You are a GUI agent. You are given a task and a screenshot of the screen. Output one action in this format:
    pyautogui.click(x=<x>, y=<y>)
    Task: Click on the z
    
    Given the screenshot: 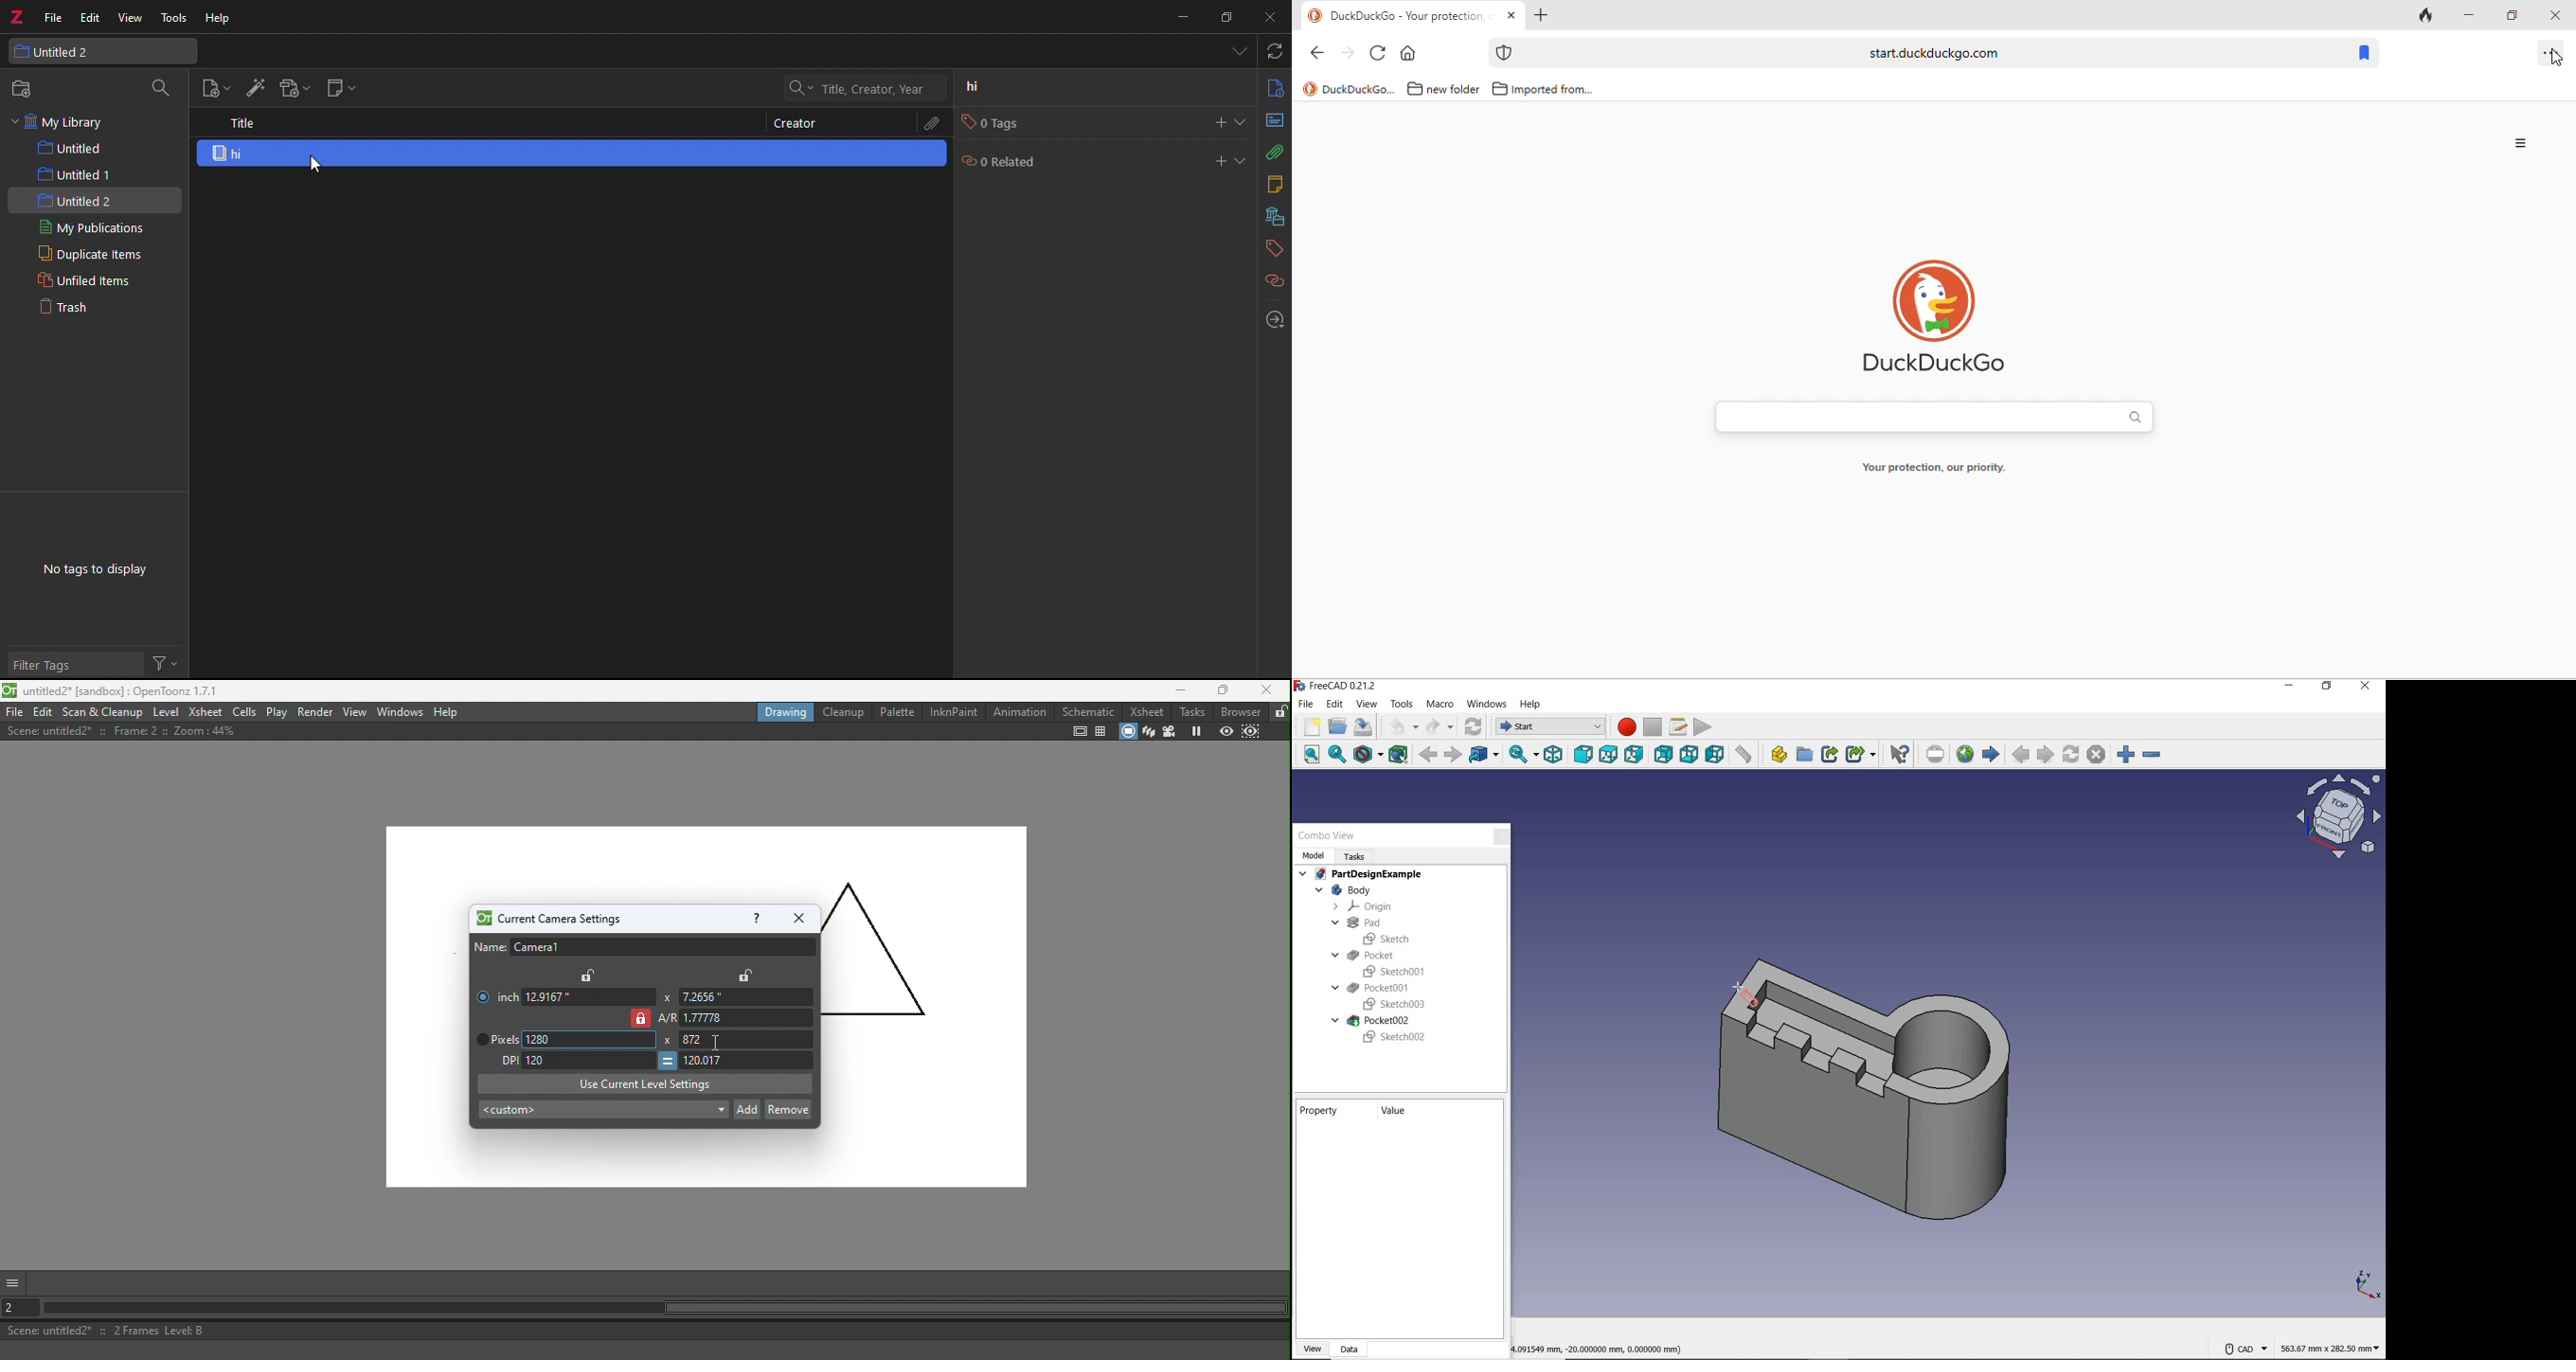 What is the action you would take?
    pyautogui.click(x=20, y=18)
    